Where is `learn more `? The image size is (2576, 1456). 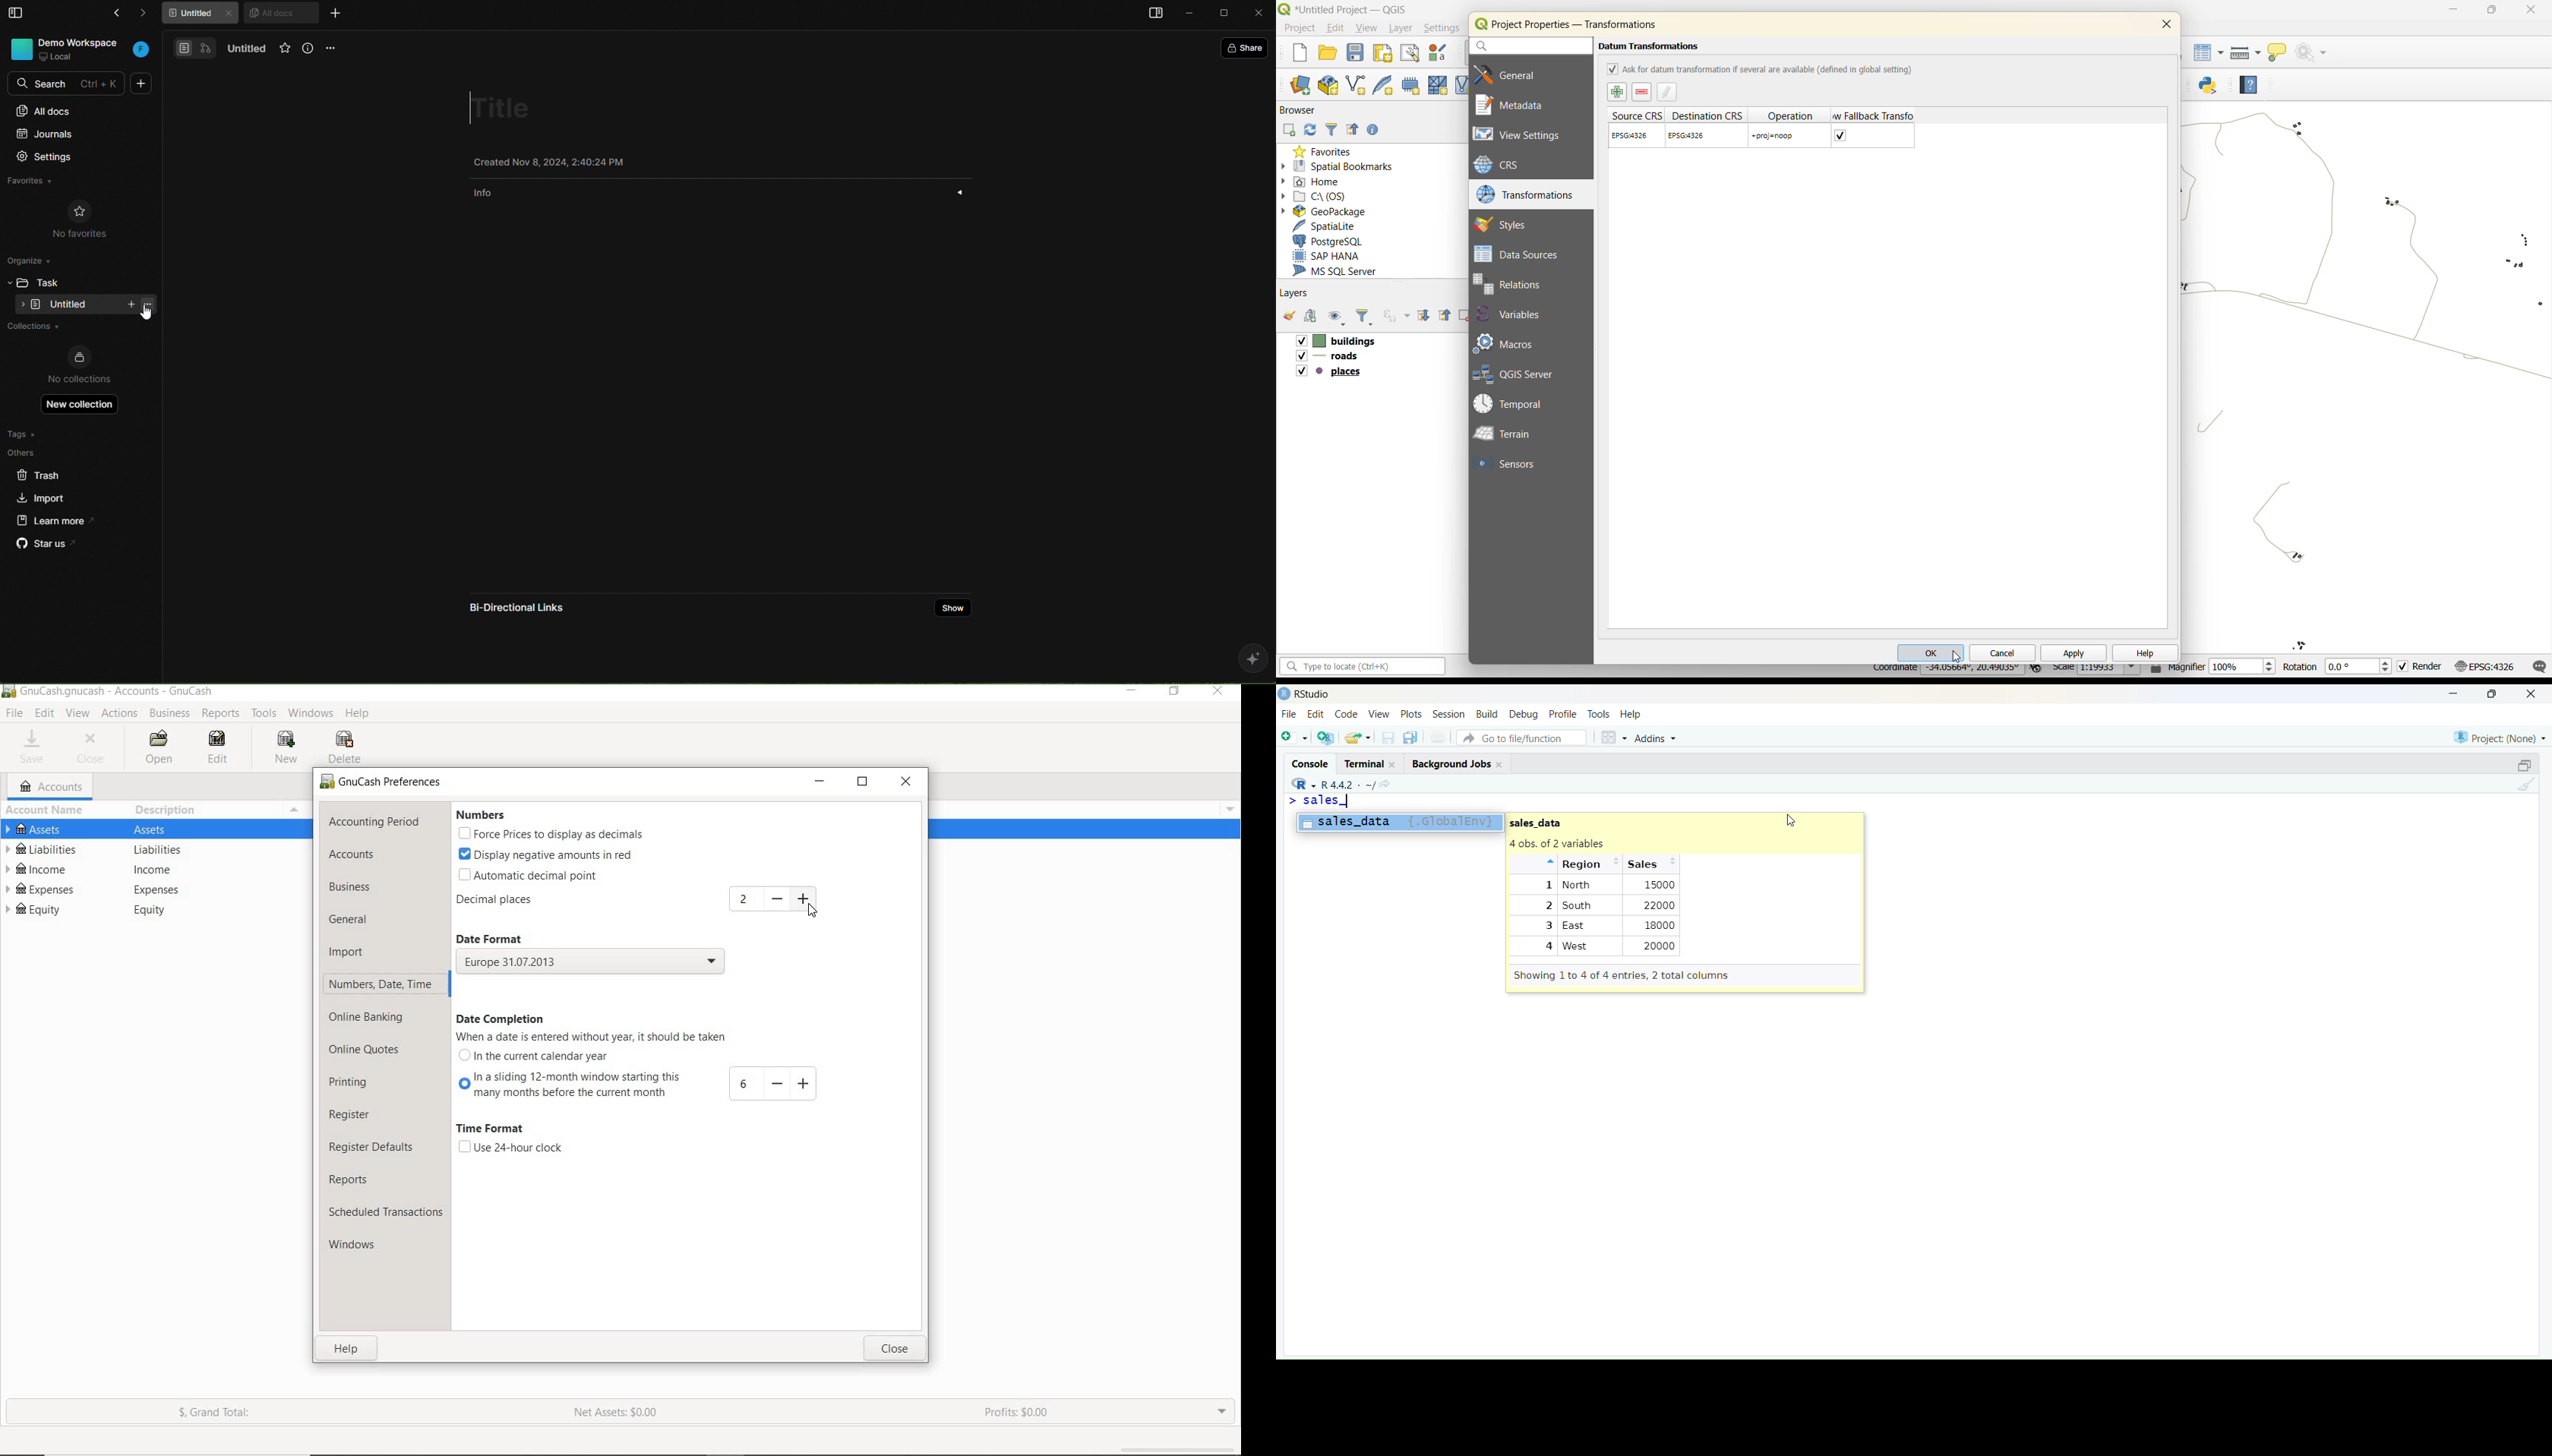
learn more  is located at coordinates (51, 520).